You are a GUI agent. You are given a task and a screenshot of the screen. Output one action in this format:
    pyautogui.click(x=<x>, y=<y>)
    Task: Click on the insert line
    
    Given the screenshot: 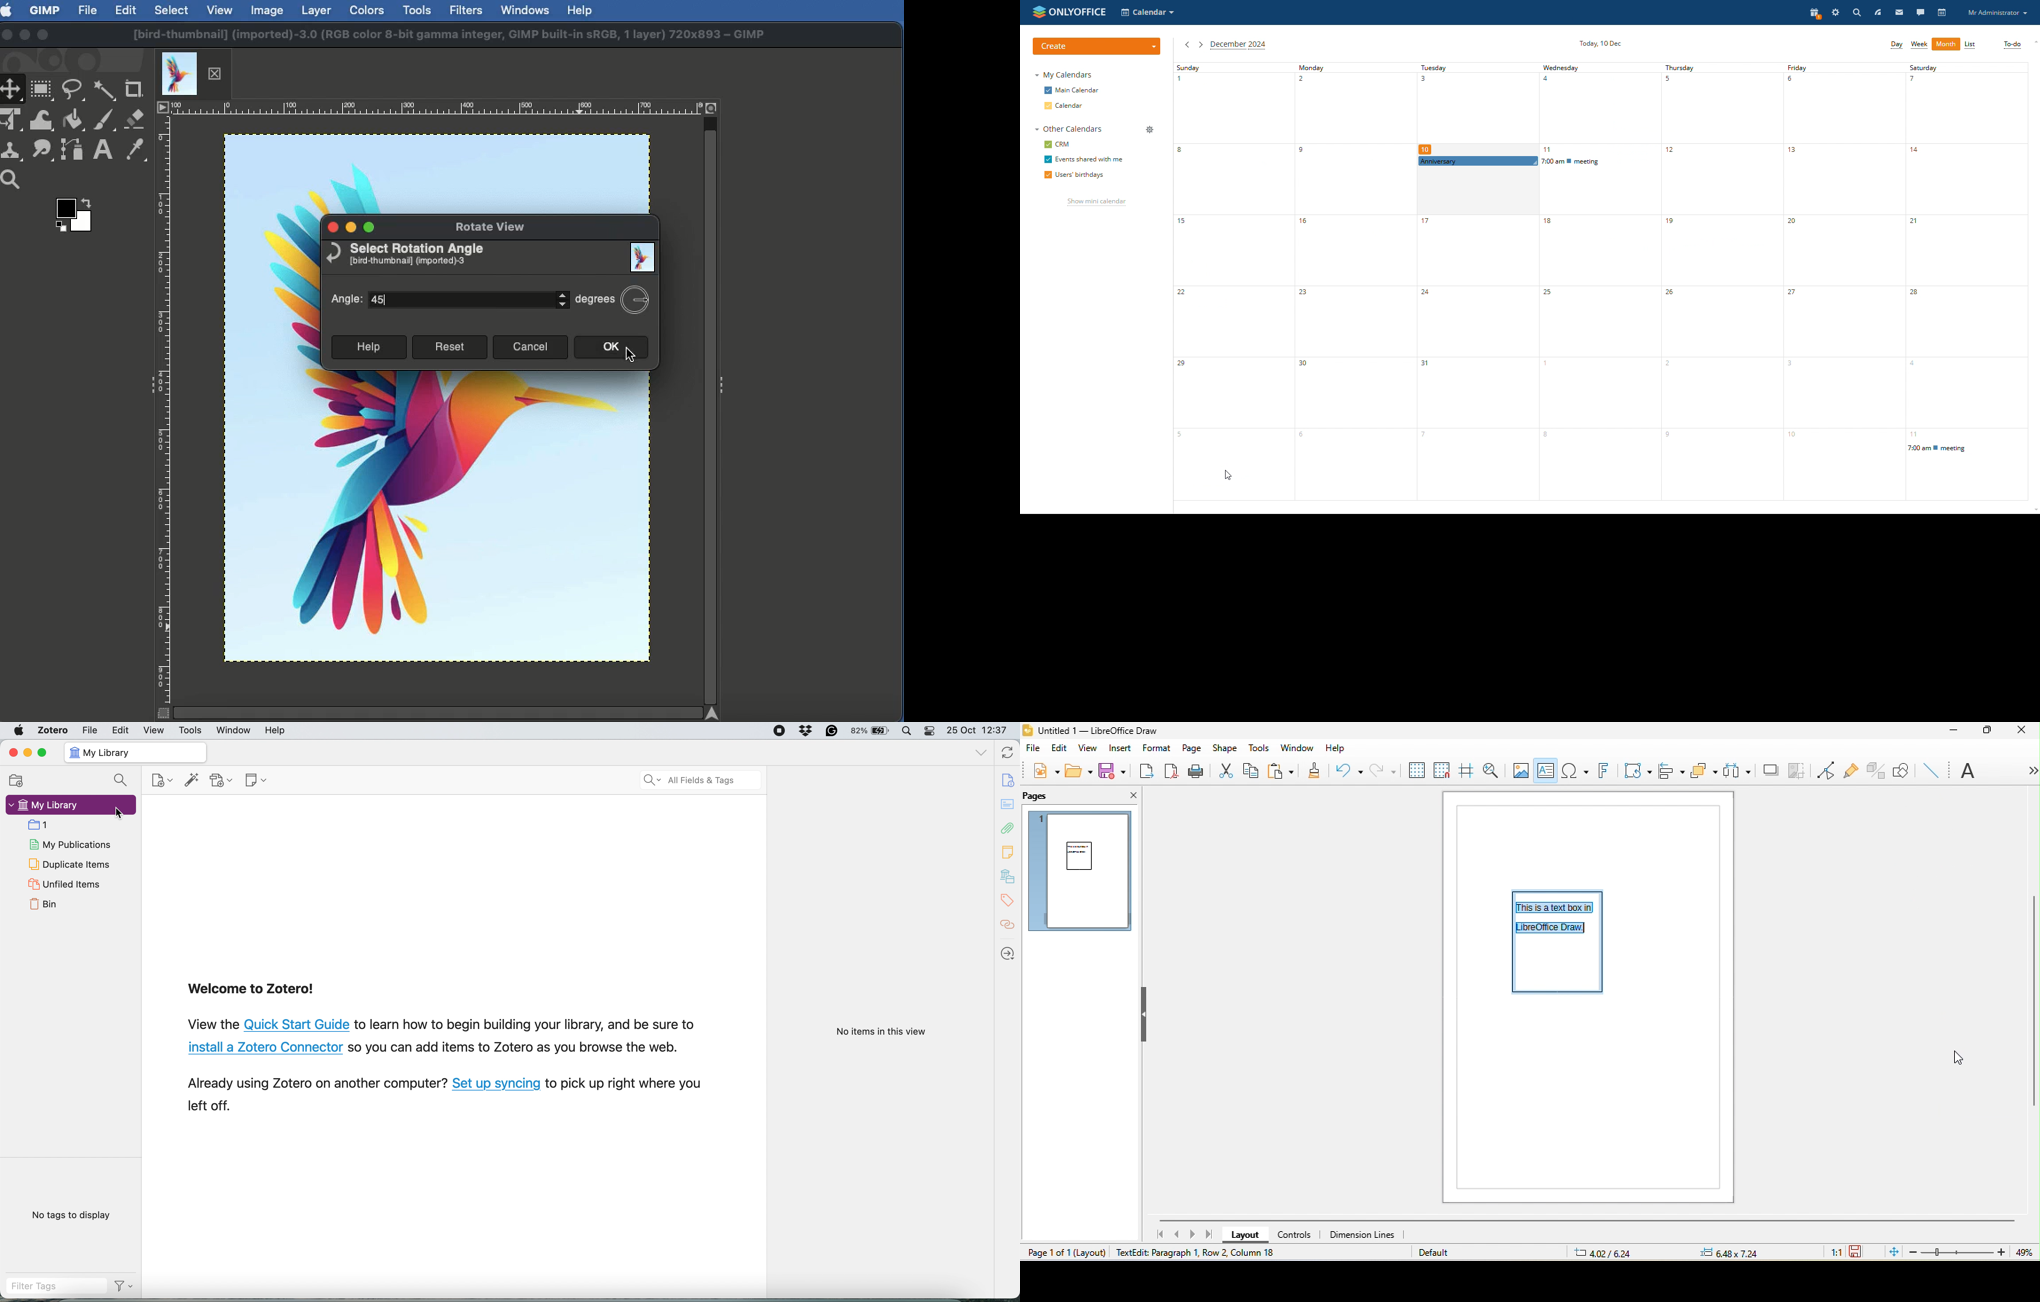 What is the action you would take?
    pyautogui.click(x=1935, y=771)
    